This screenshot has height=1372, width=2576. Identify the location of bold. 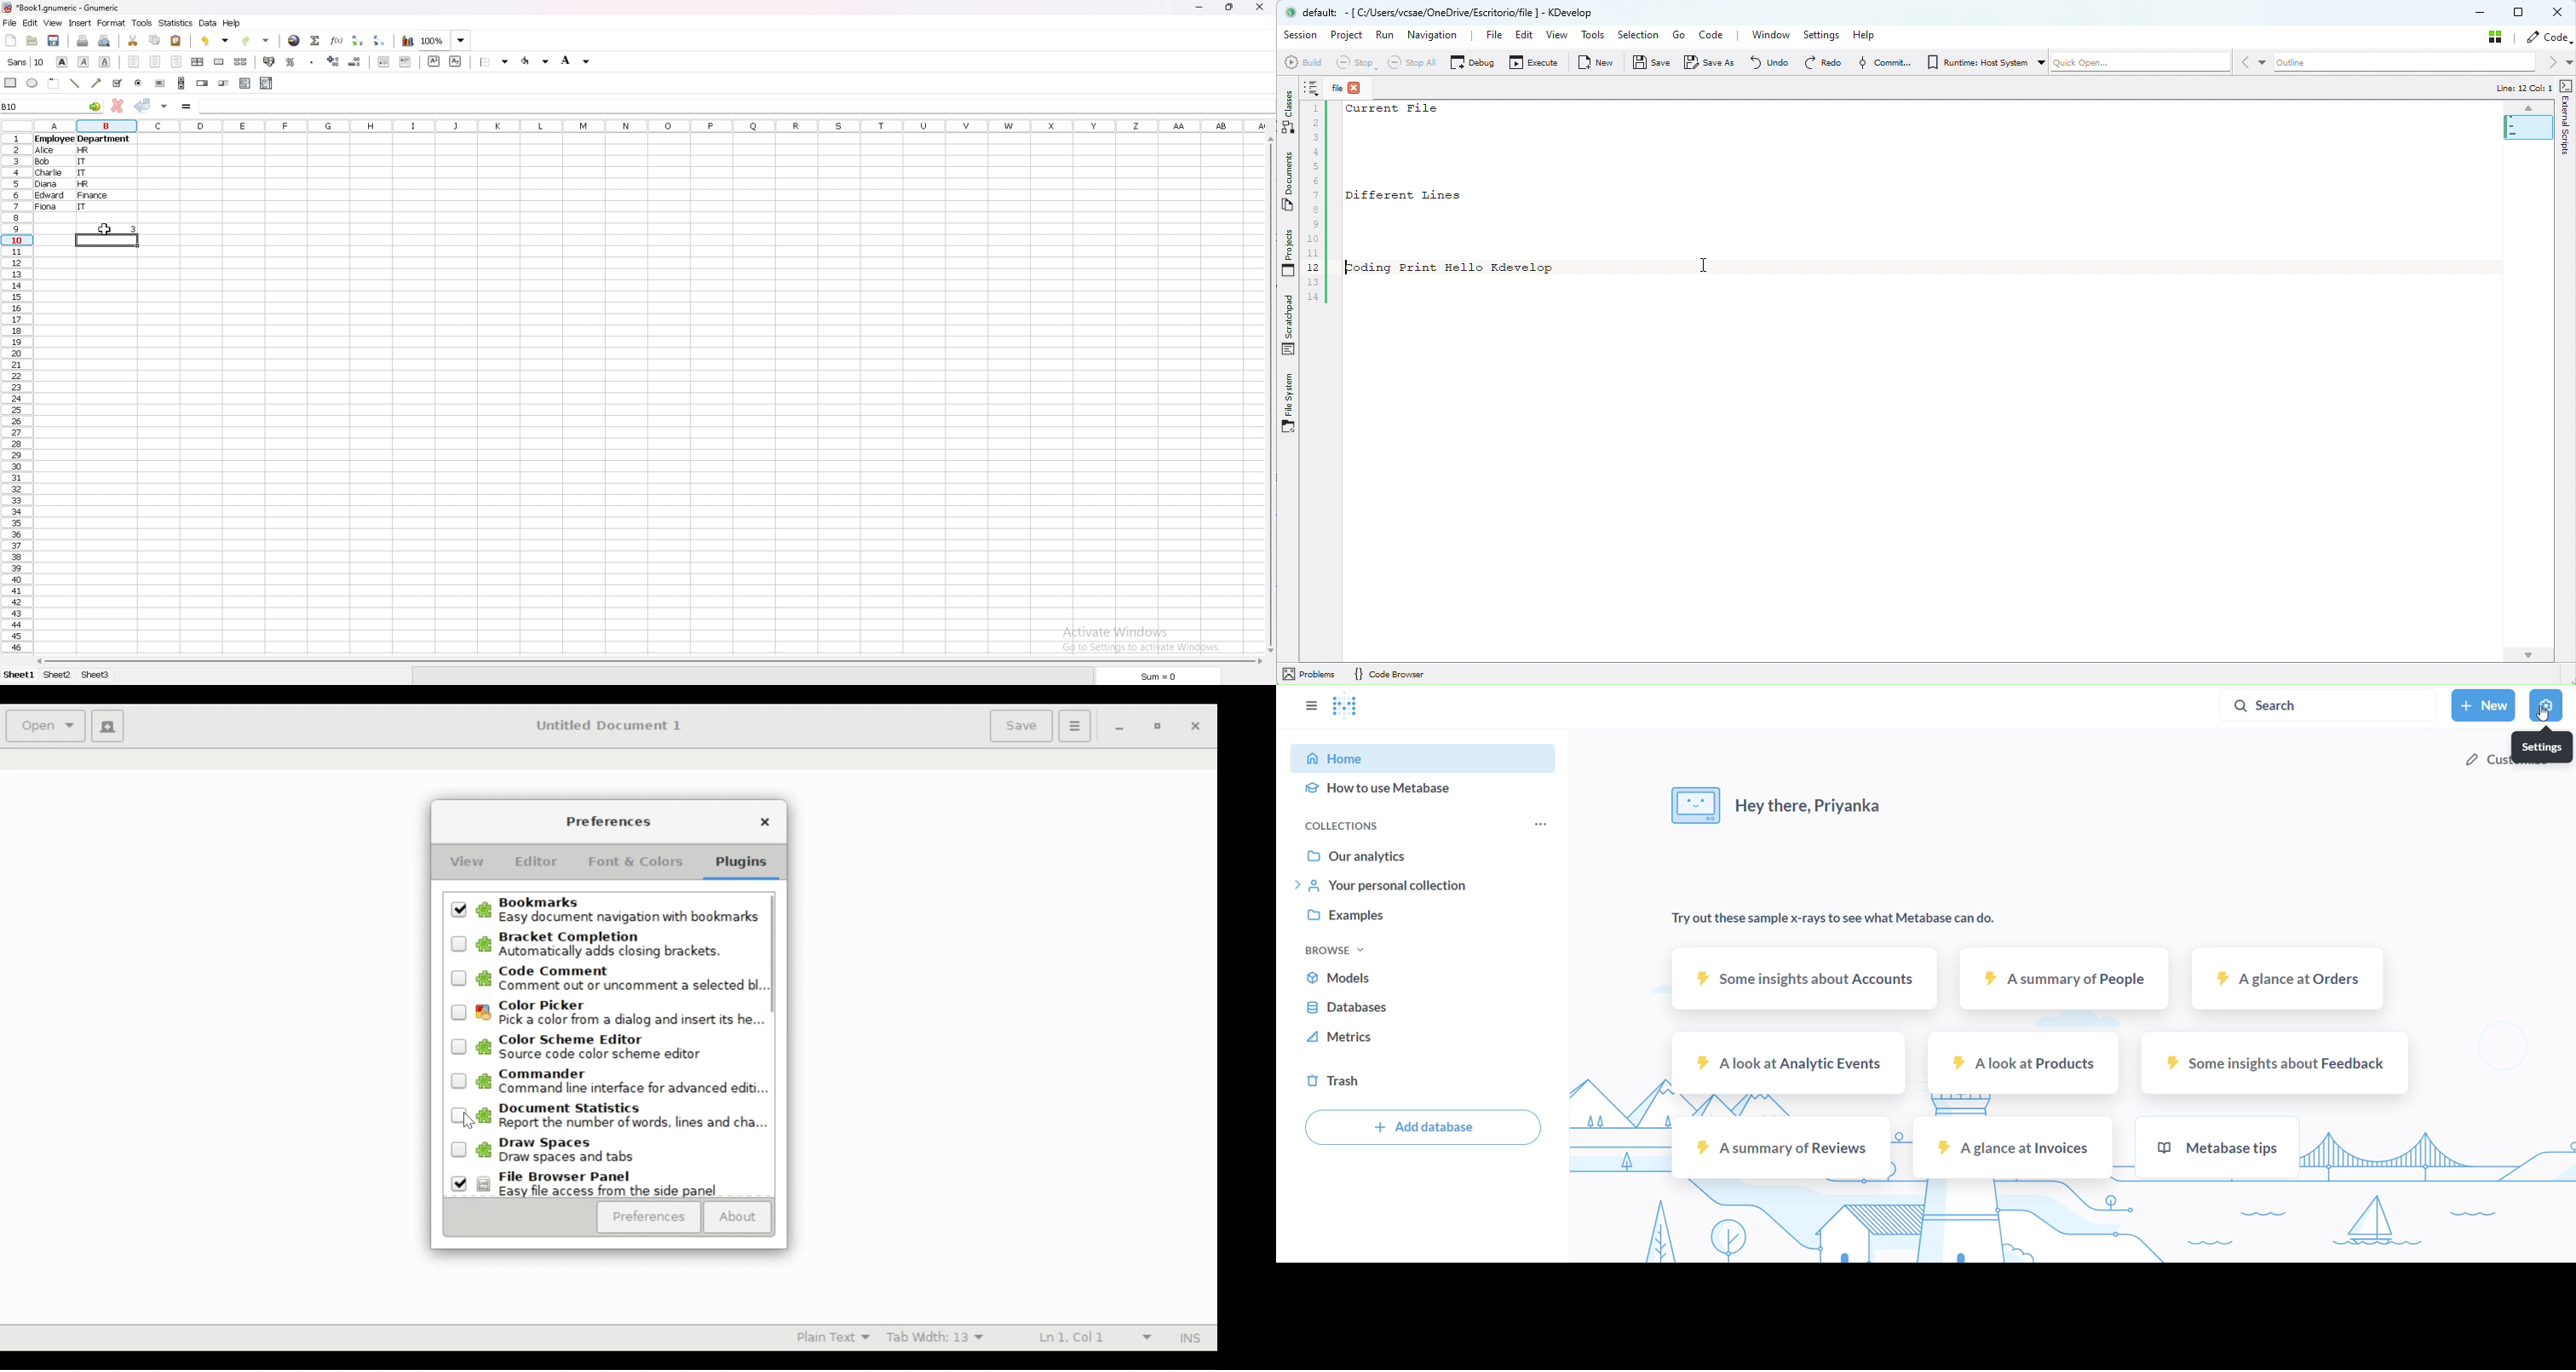
(62, 61).